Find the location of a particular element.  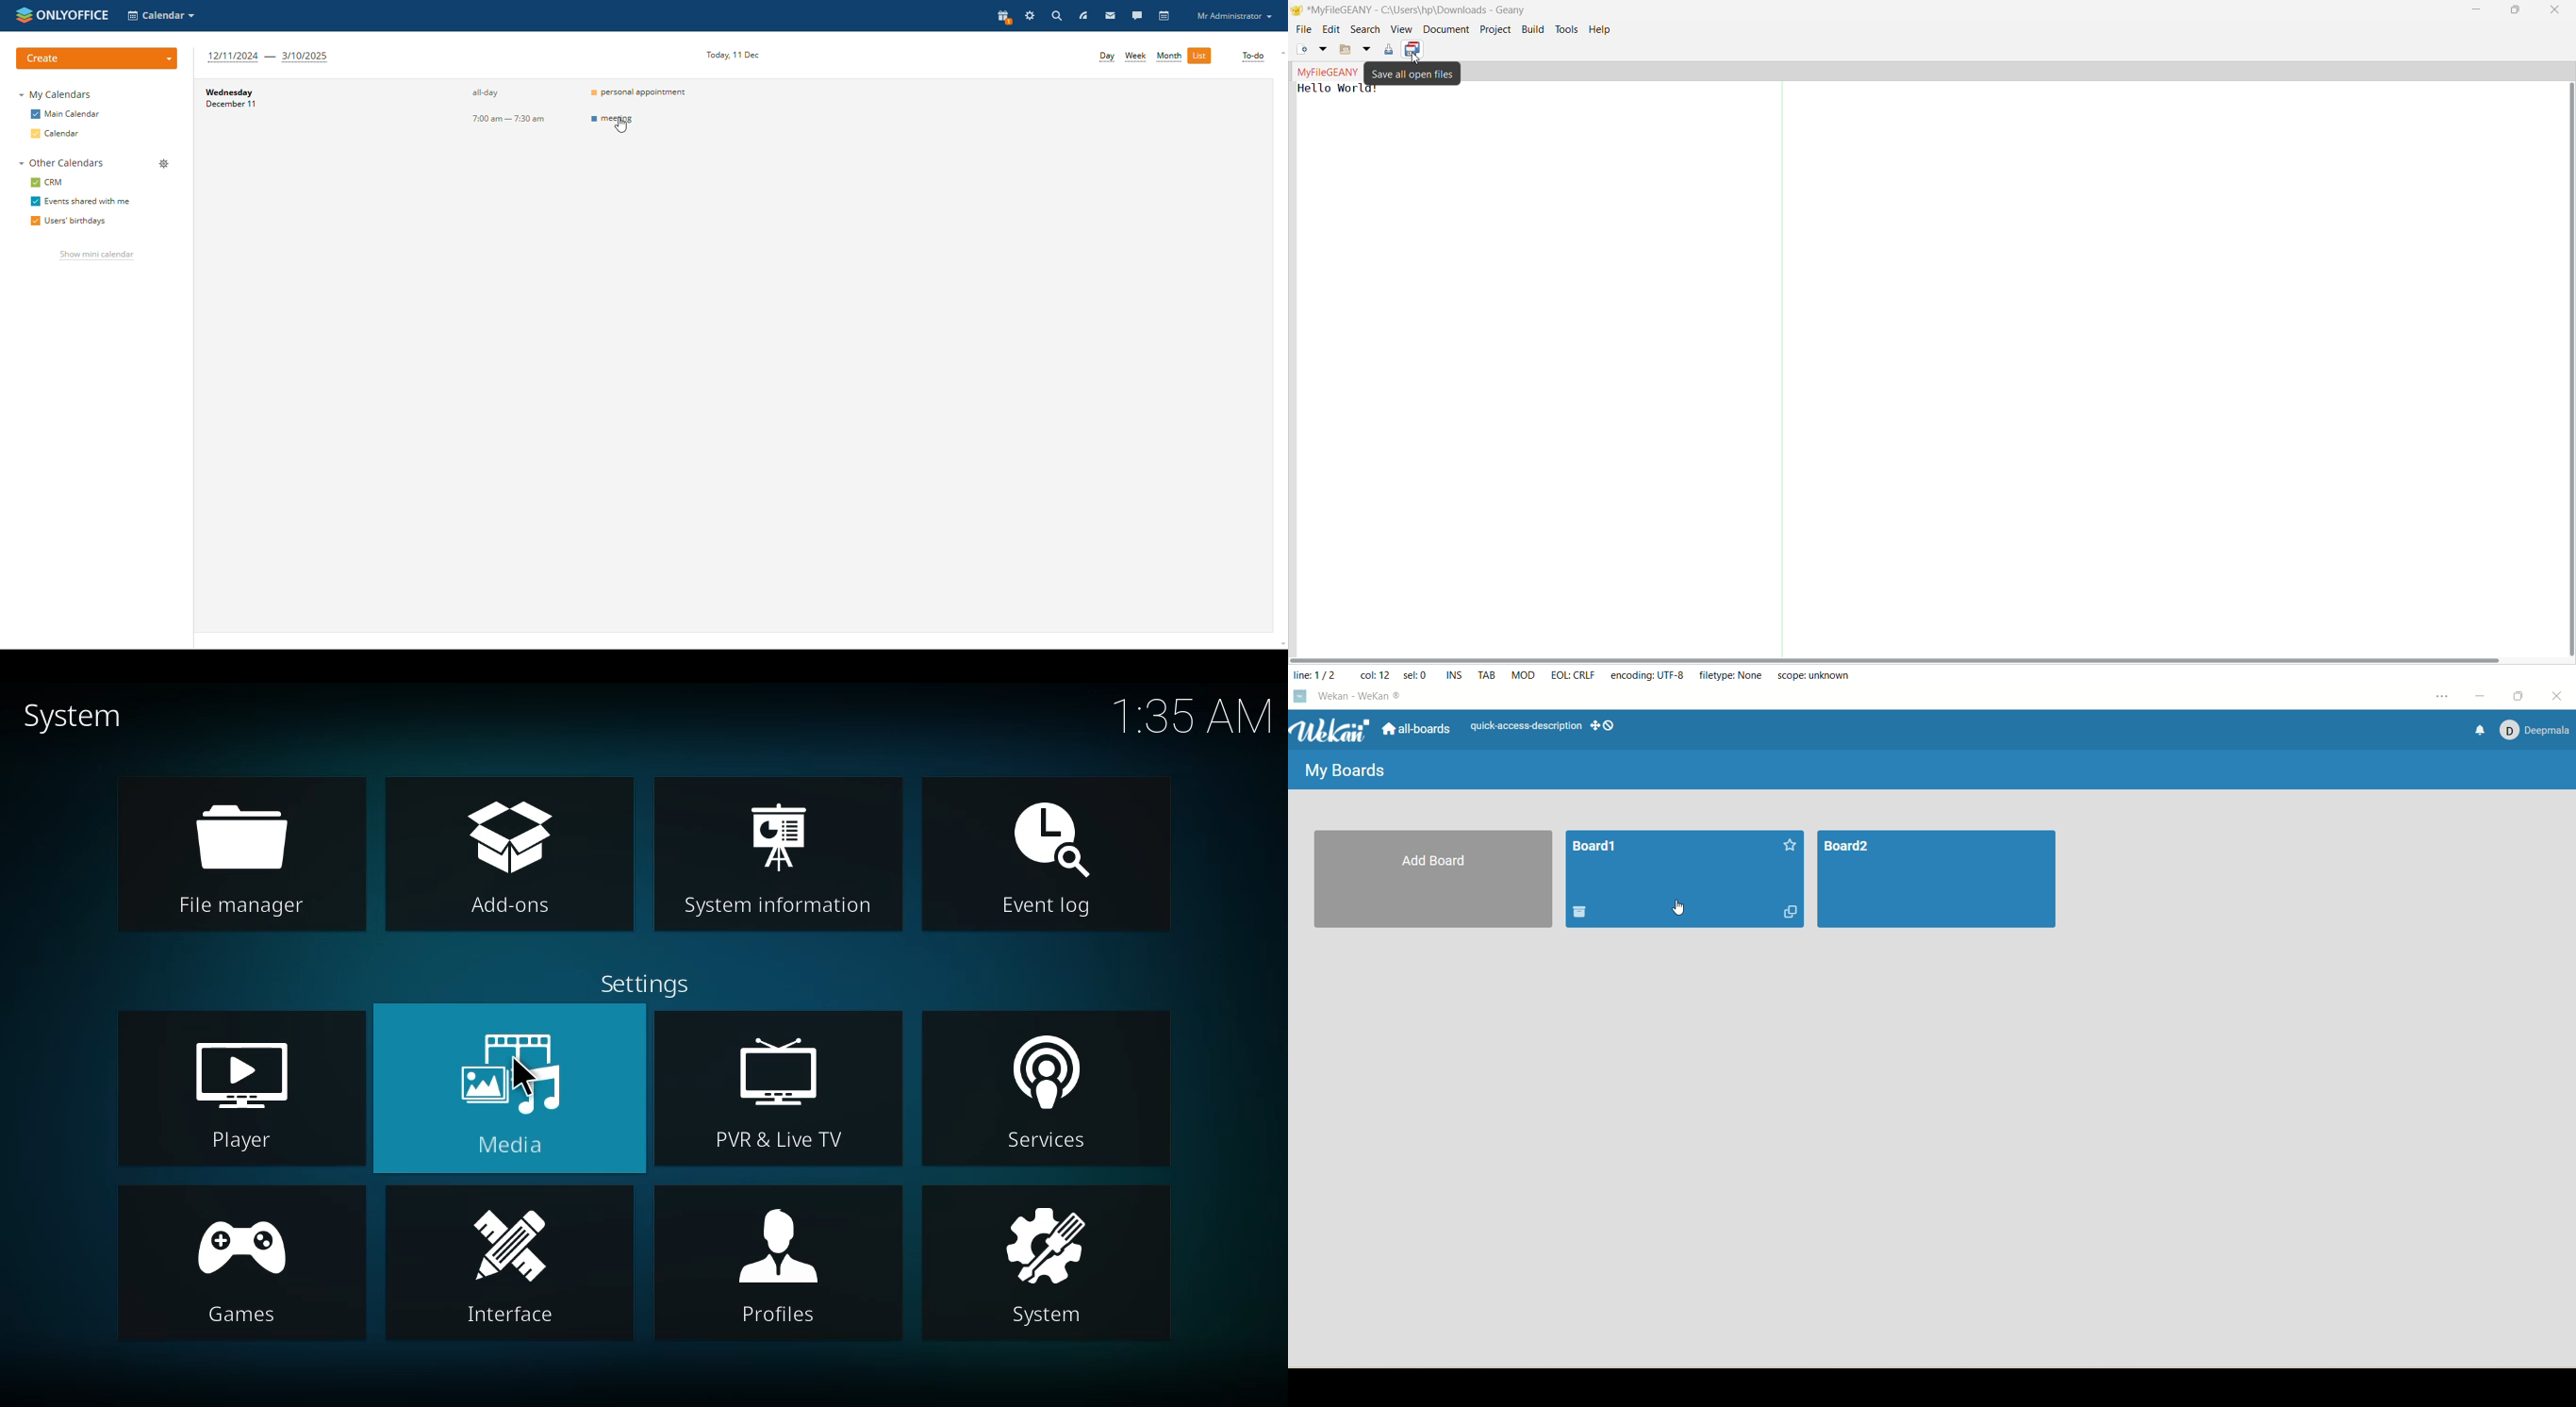

pvr & live tv is located at coordinates (781, 1090).